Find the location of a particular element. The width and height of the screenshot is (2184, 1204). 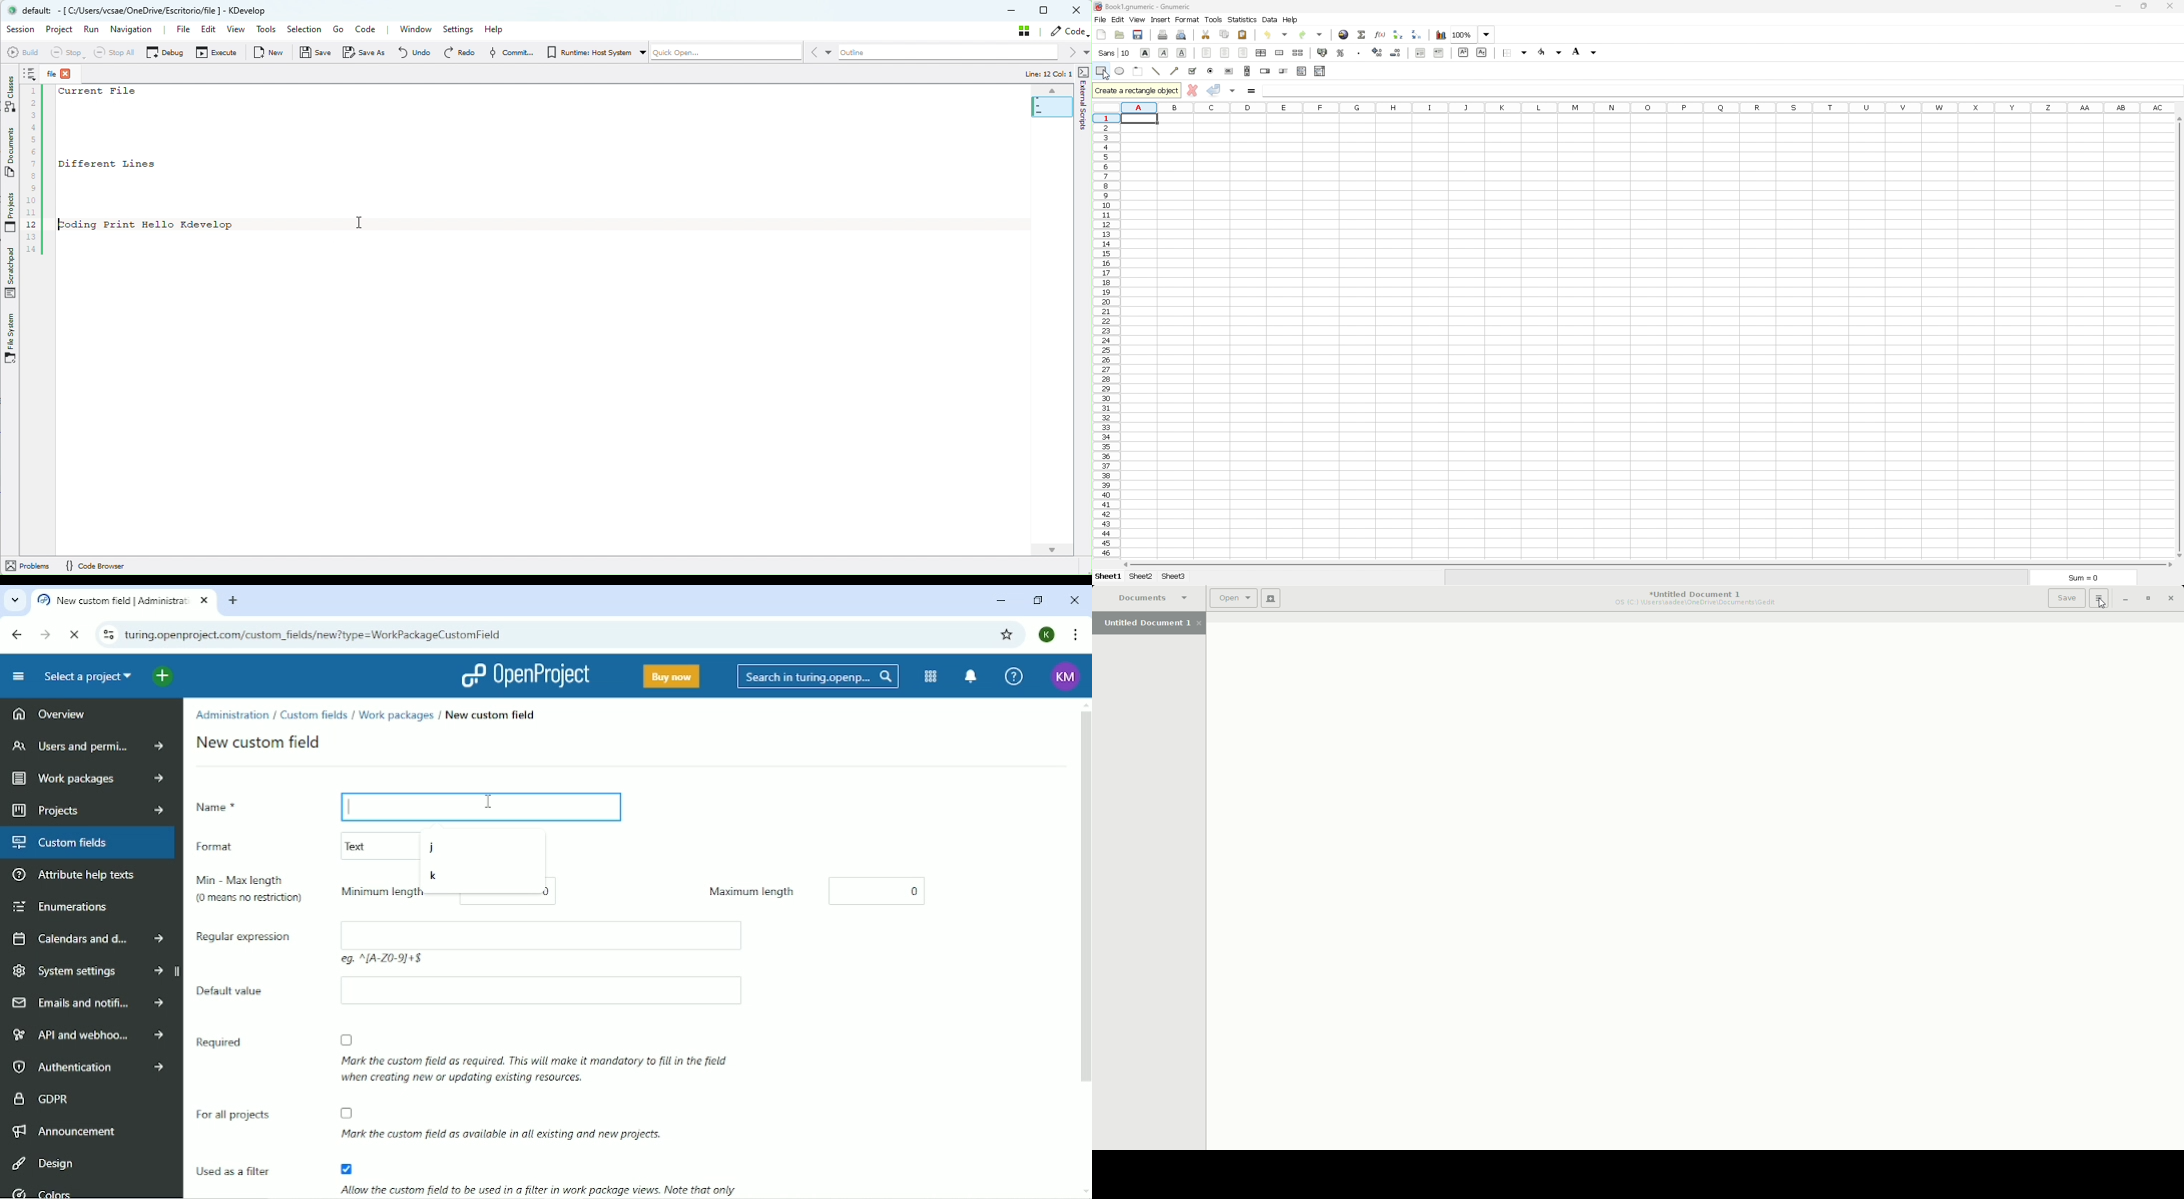

chart is located at coordinates (1440, 35).